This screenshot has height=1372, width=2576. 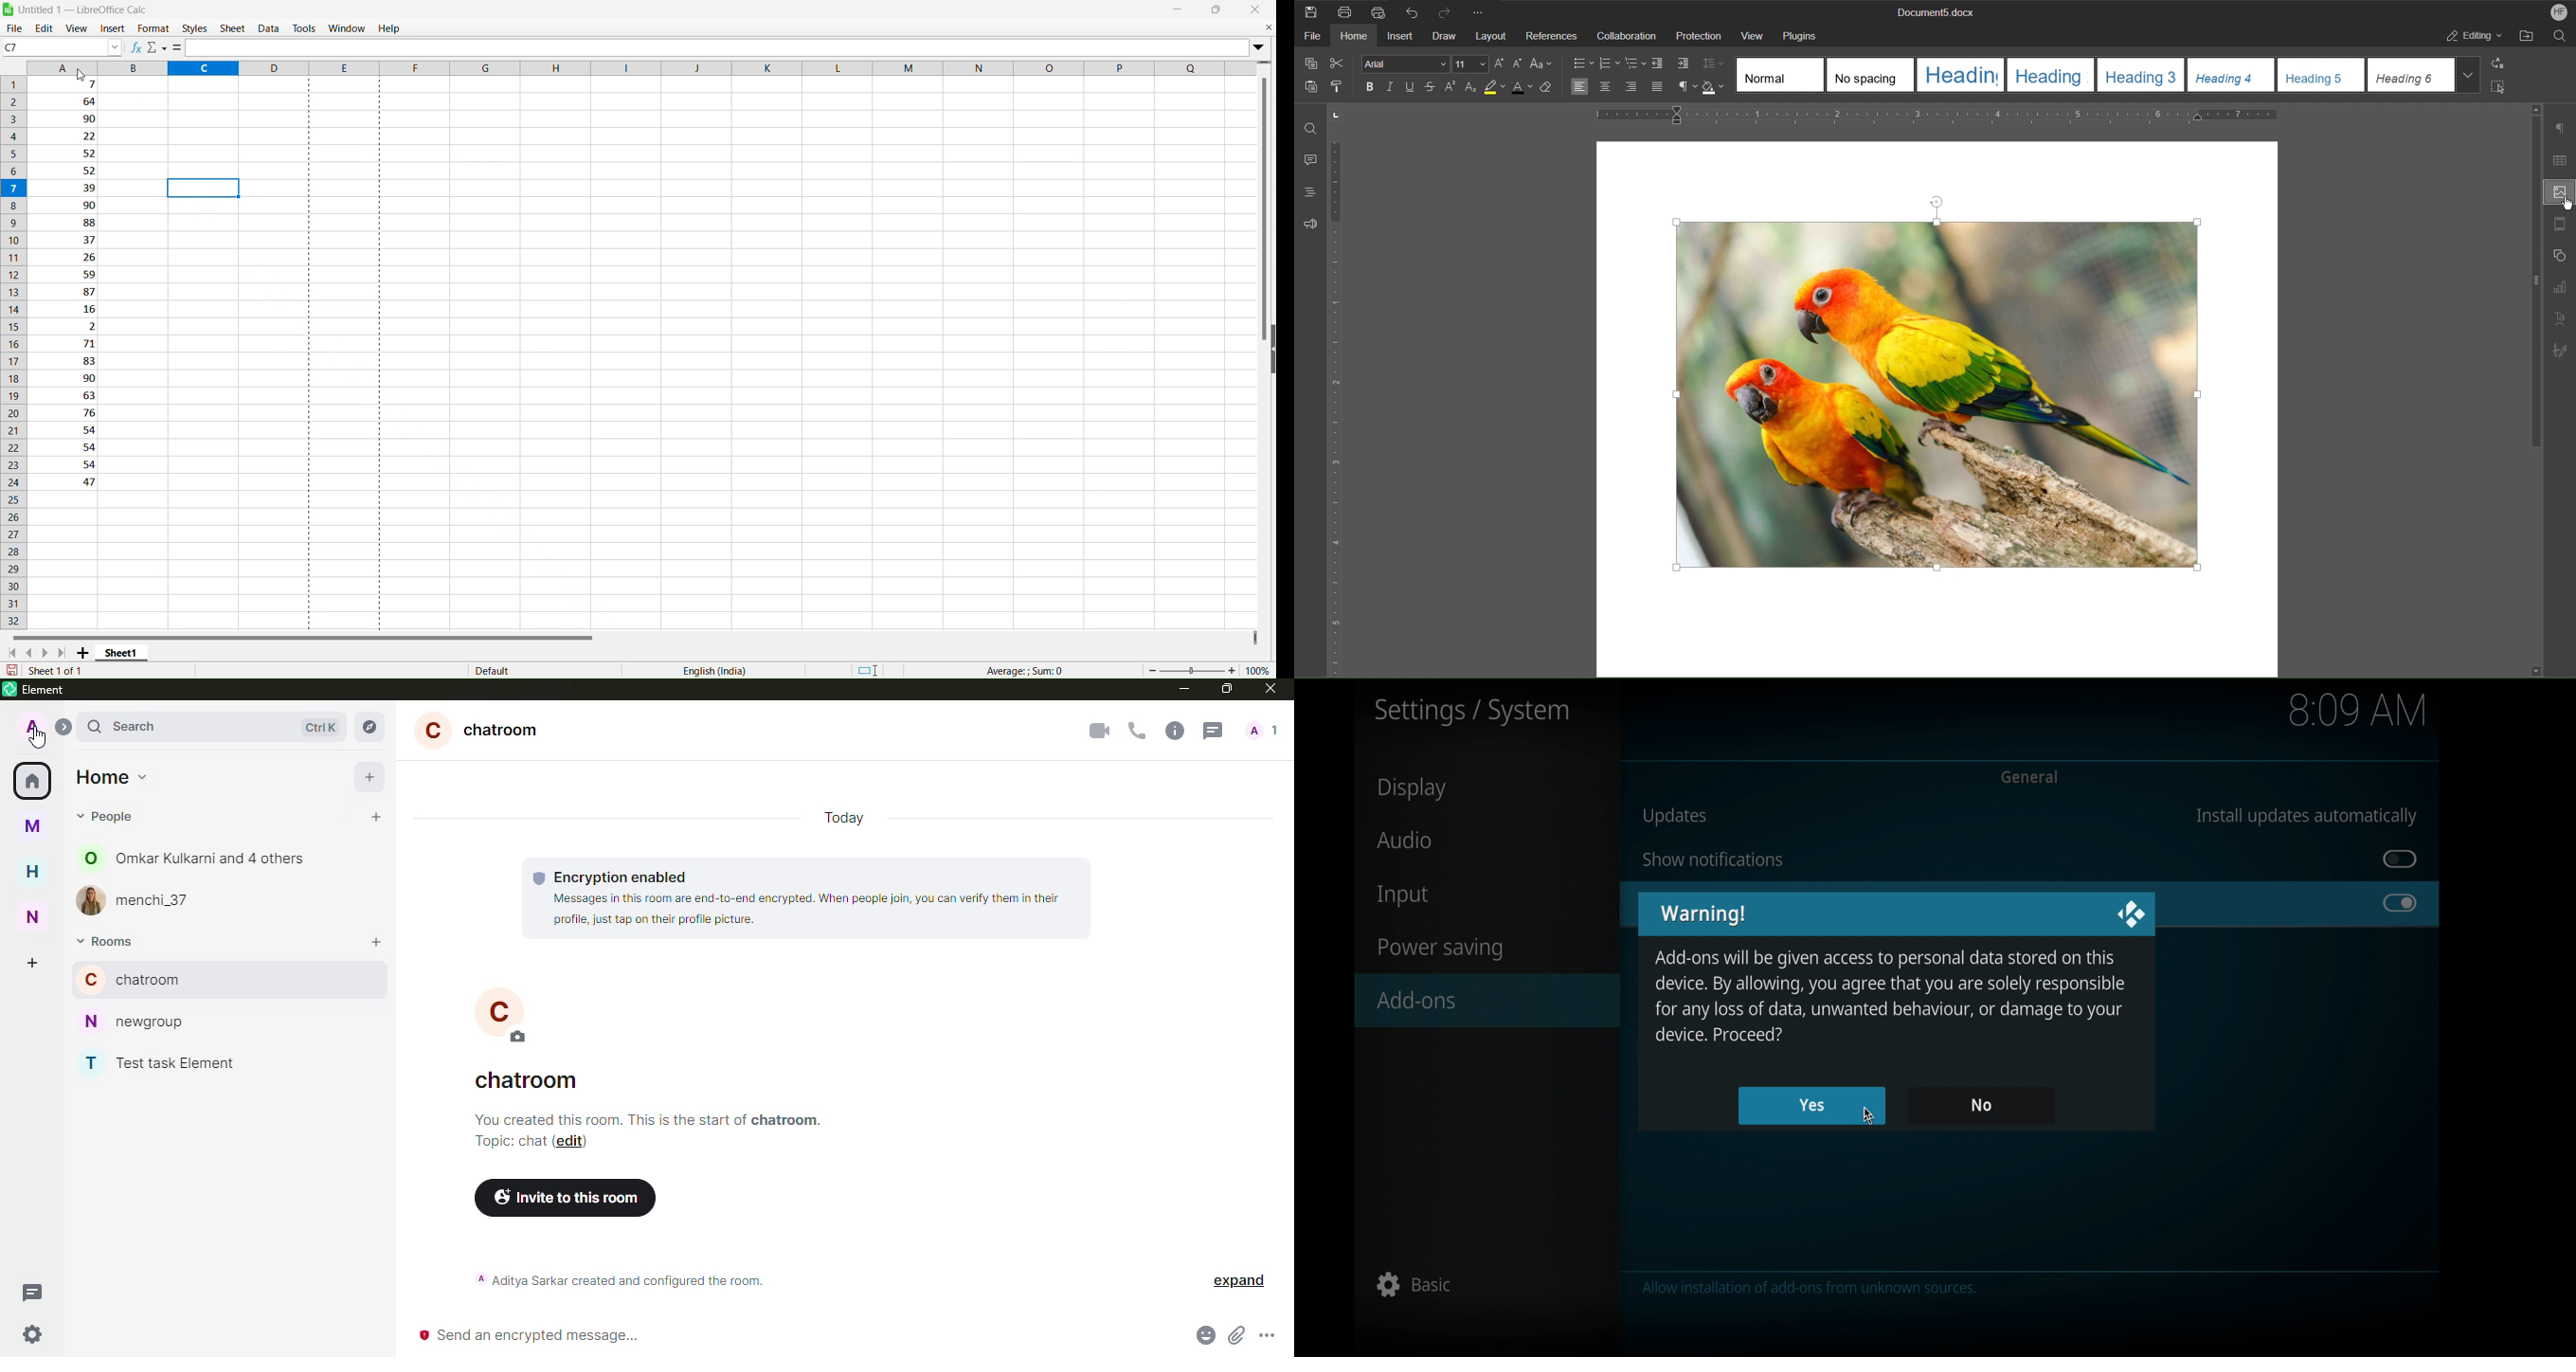 What do you see at coordinates (1179, 688) in the screenshot?
I see `minimize` at bounding box center [1179, 688].